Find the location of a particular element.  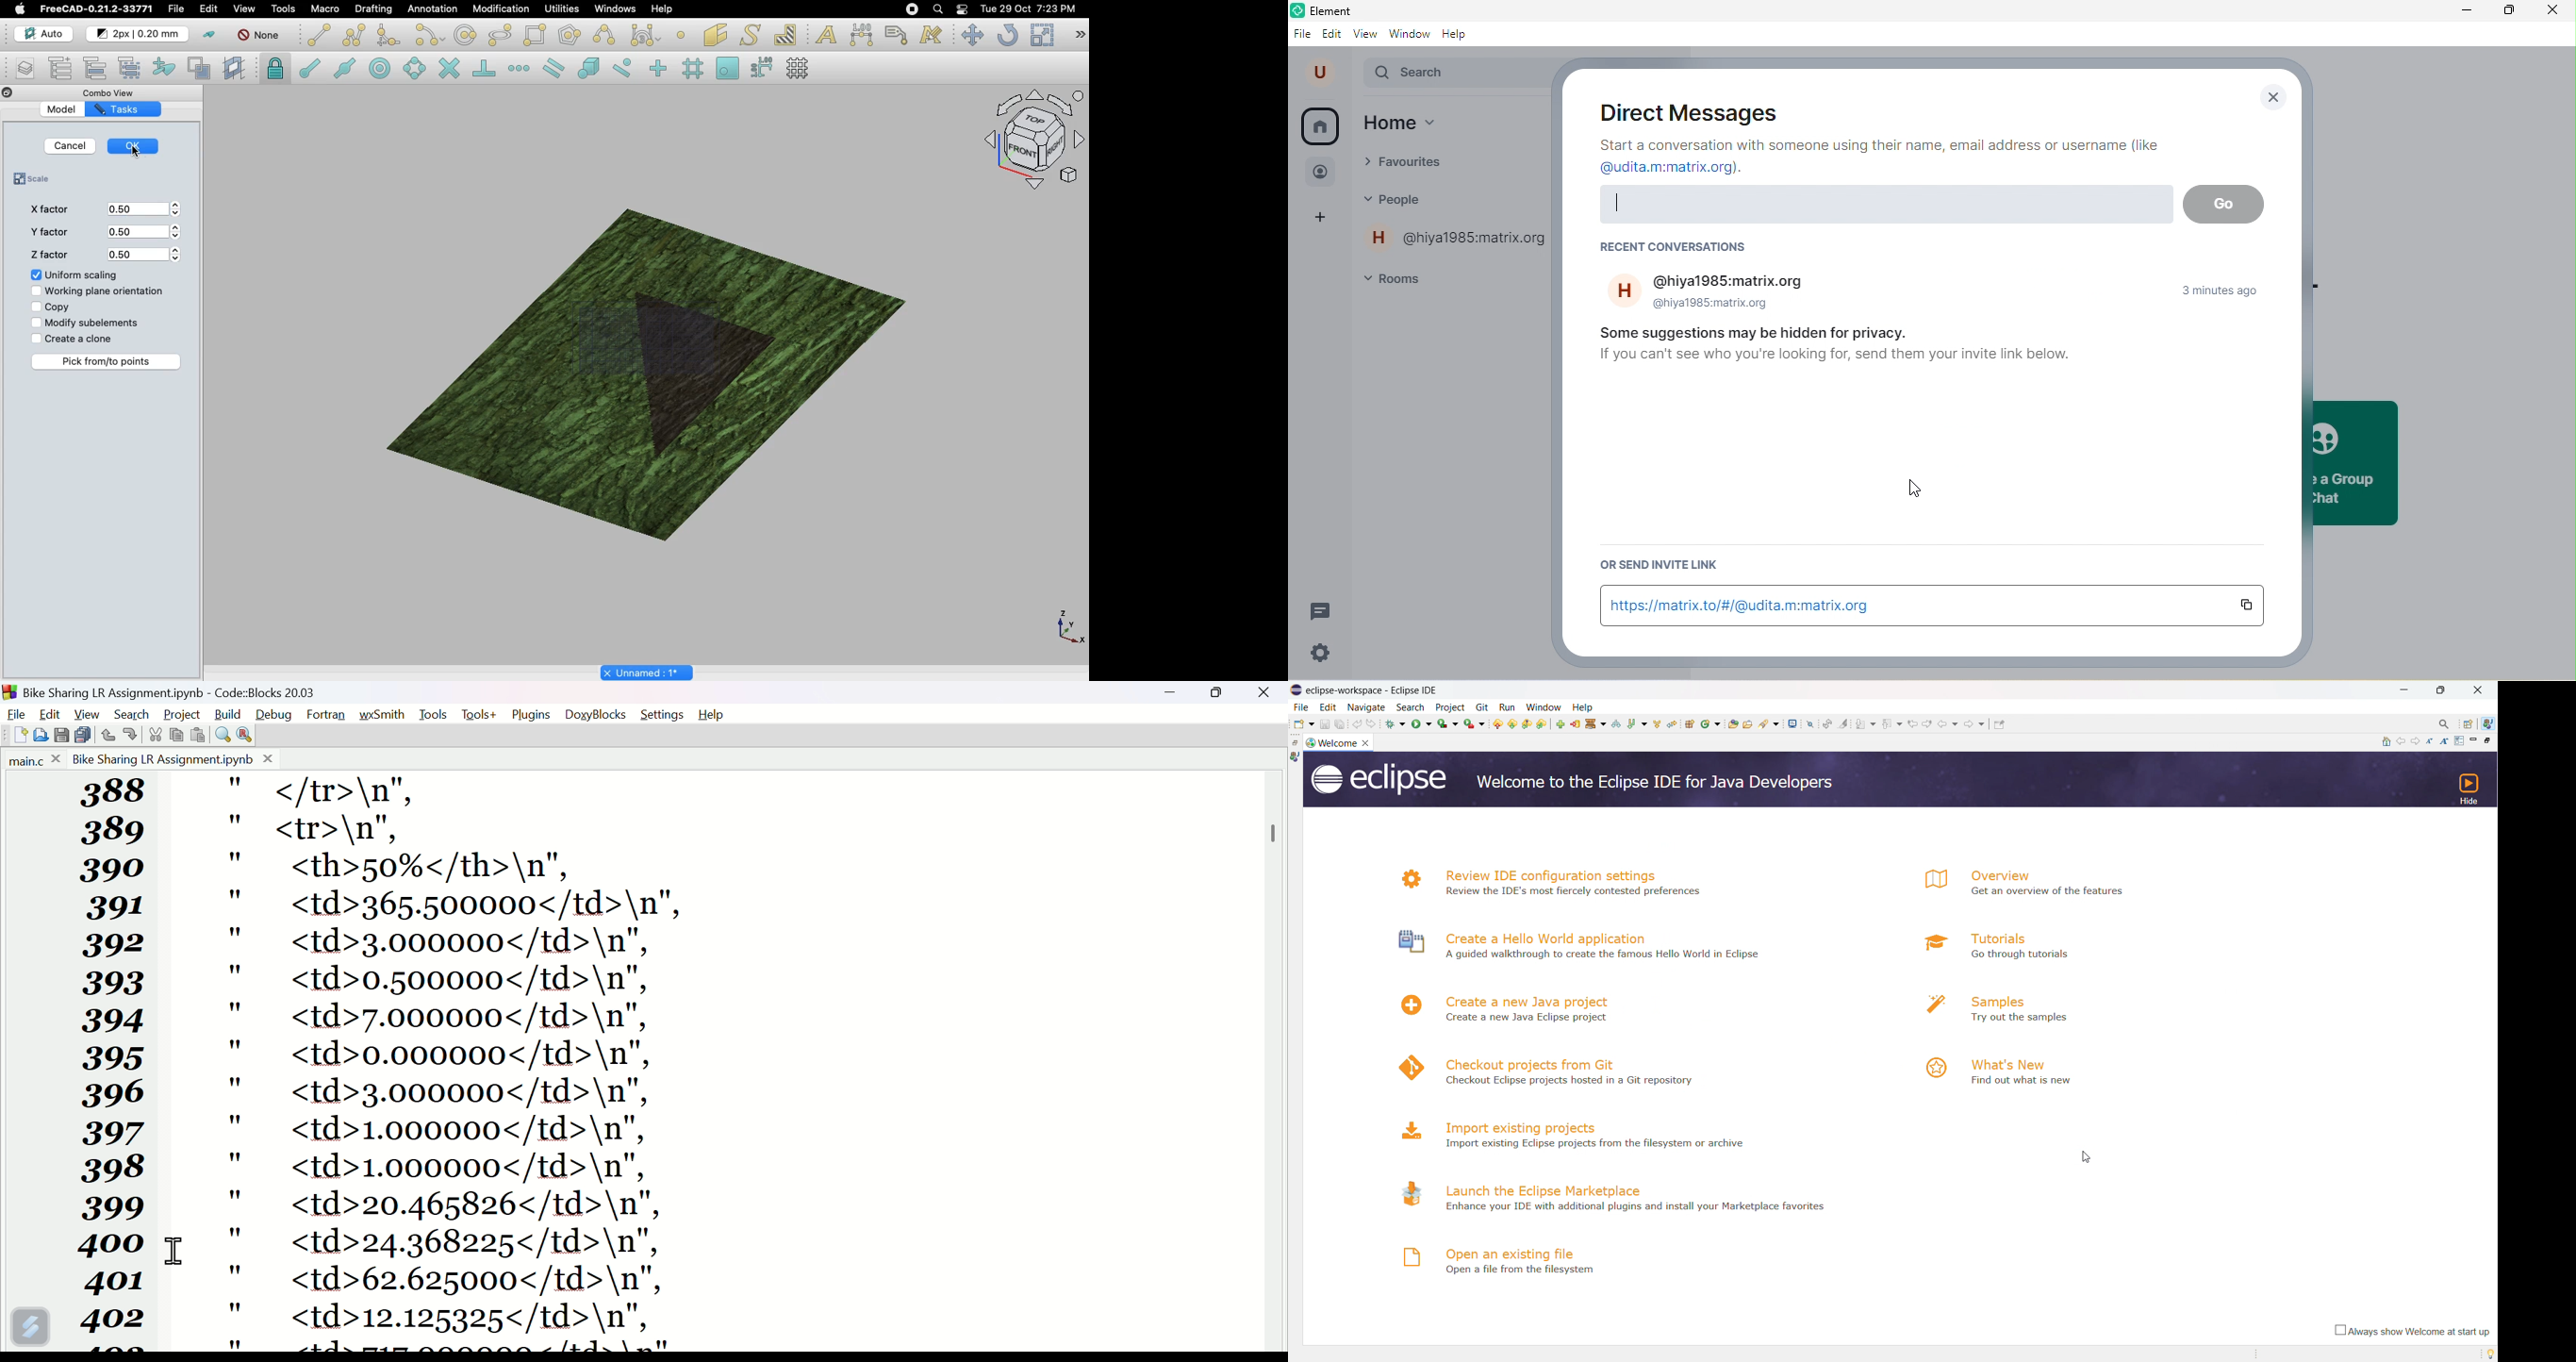

search is located at coordinates (1412, 707).